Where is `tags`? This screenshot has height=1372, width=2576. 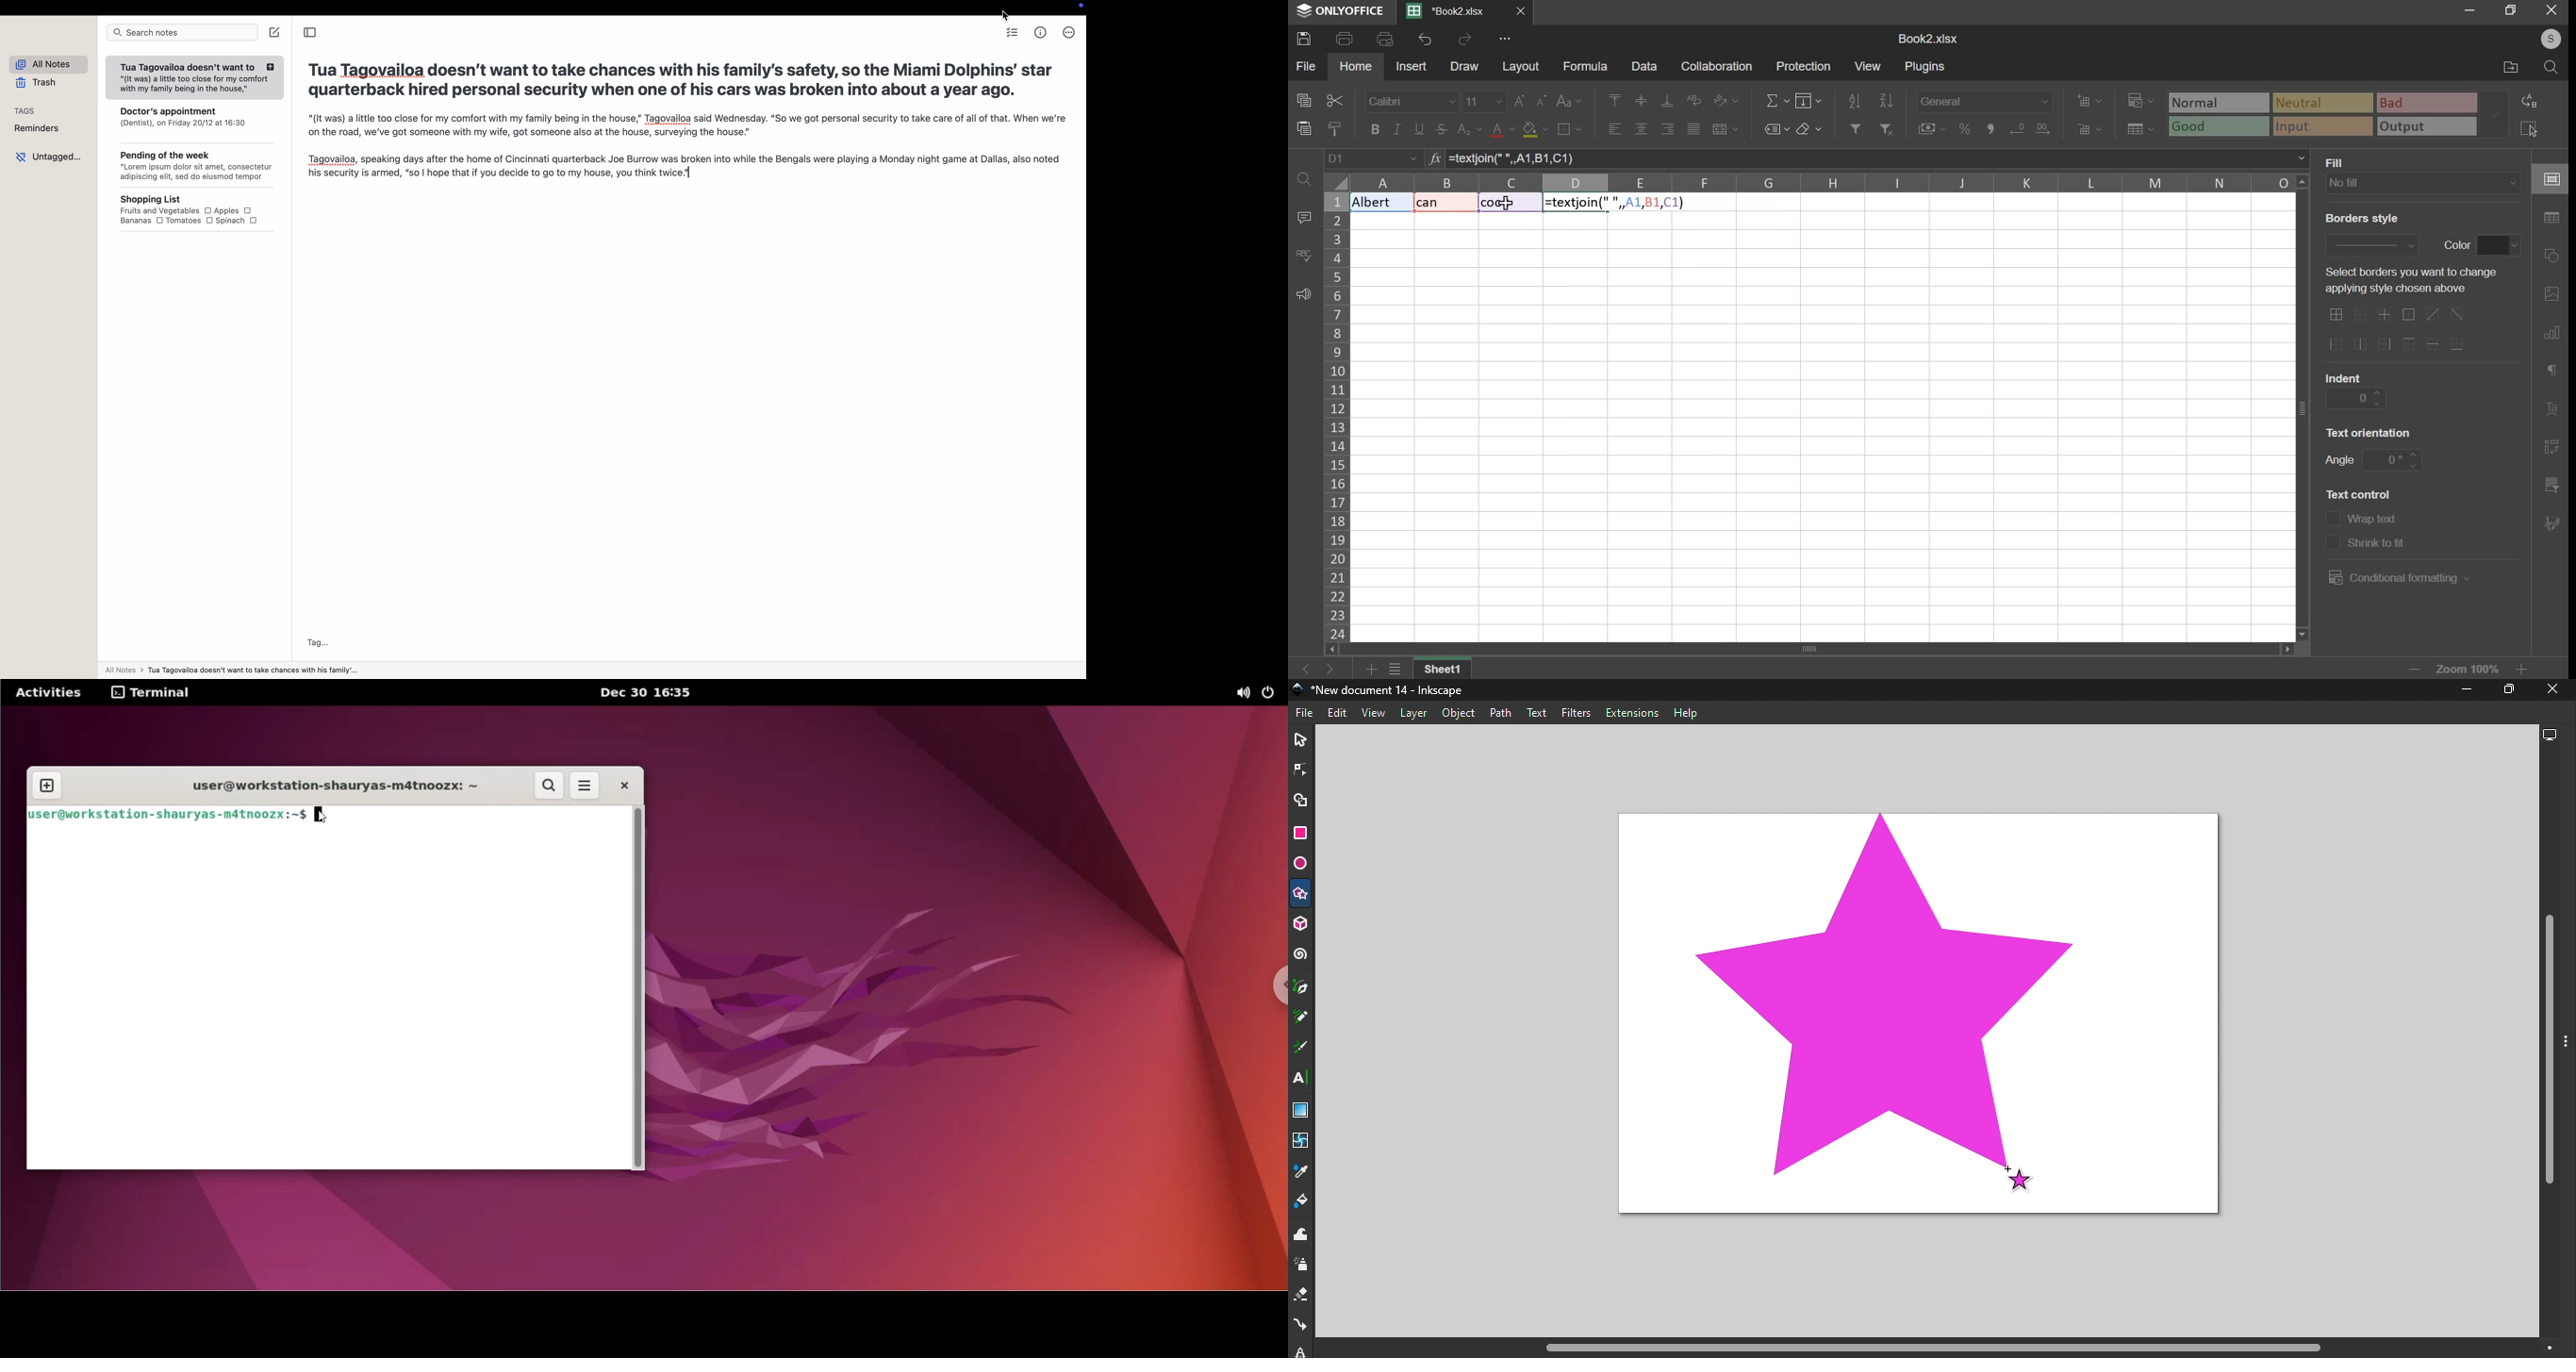 tags is located at coordinates (26, 110).